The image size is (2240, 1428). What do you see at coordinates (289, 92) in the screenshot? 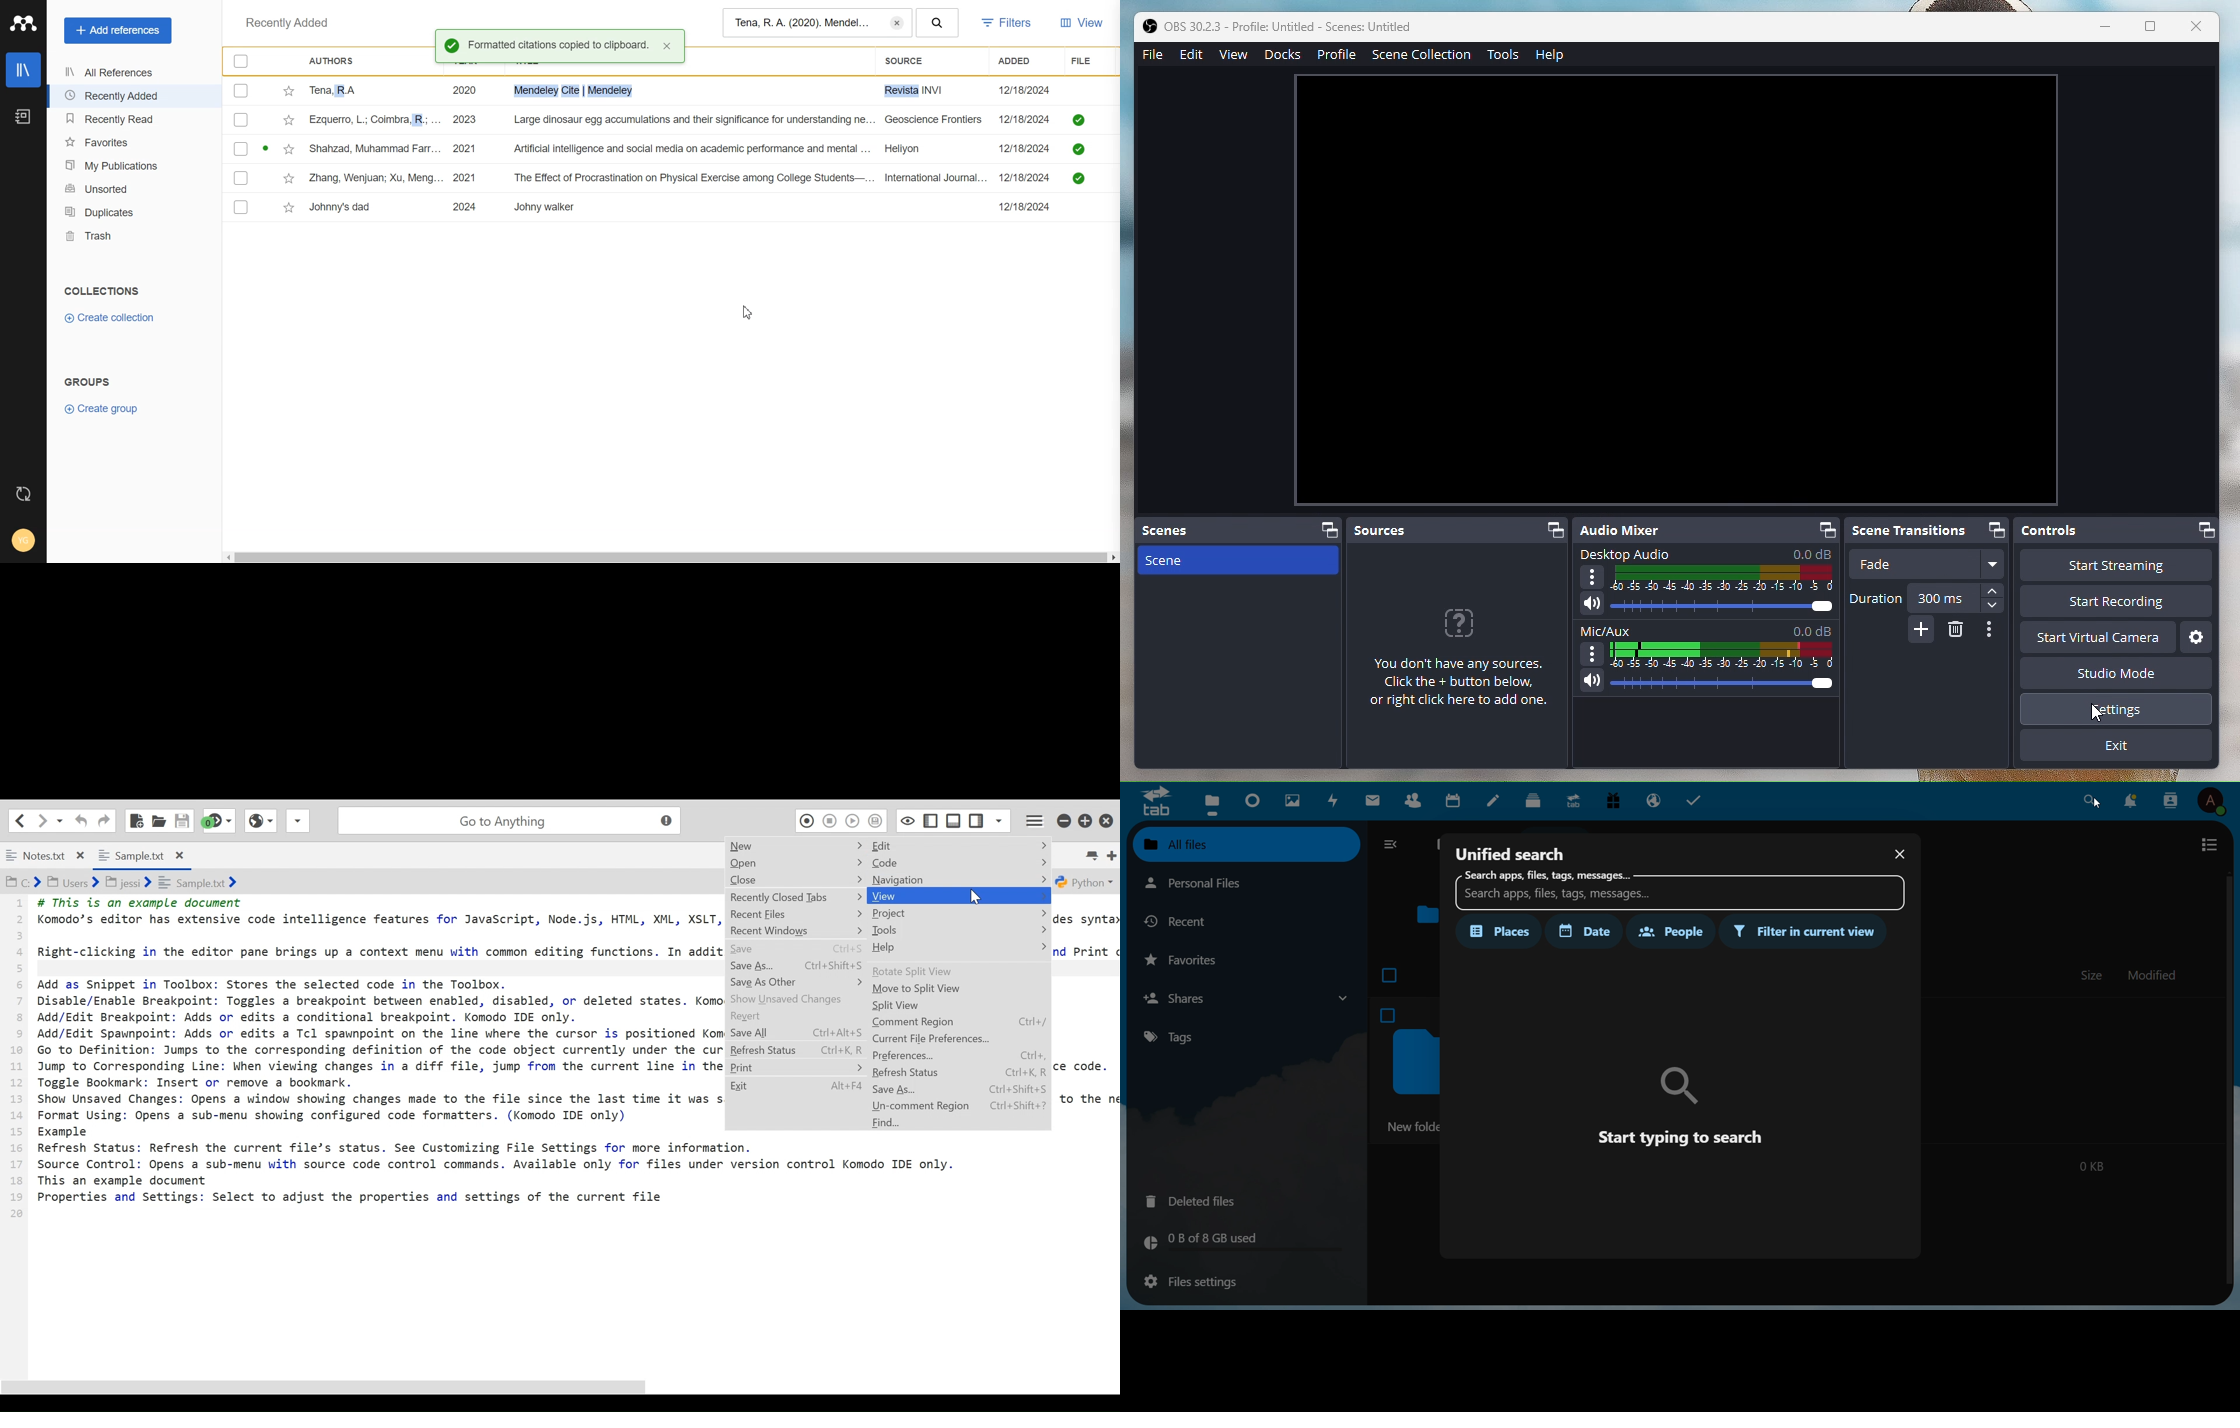
I see `Star` at bounding box center [289, 92].